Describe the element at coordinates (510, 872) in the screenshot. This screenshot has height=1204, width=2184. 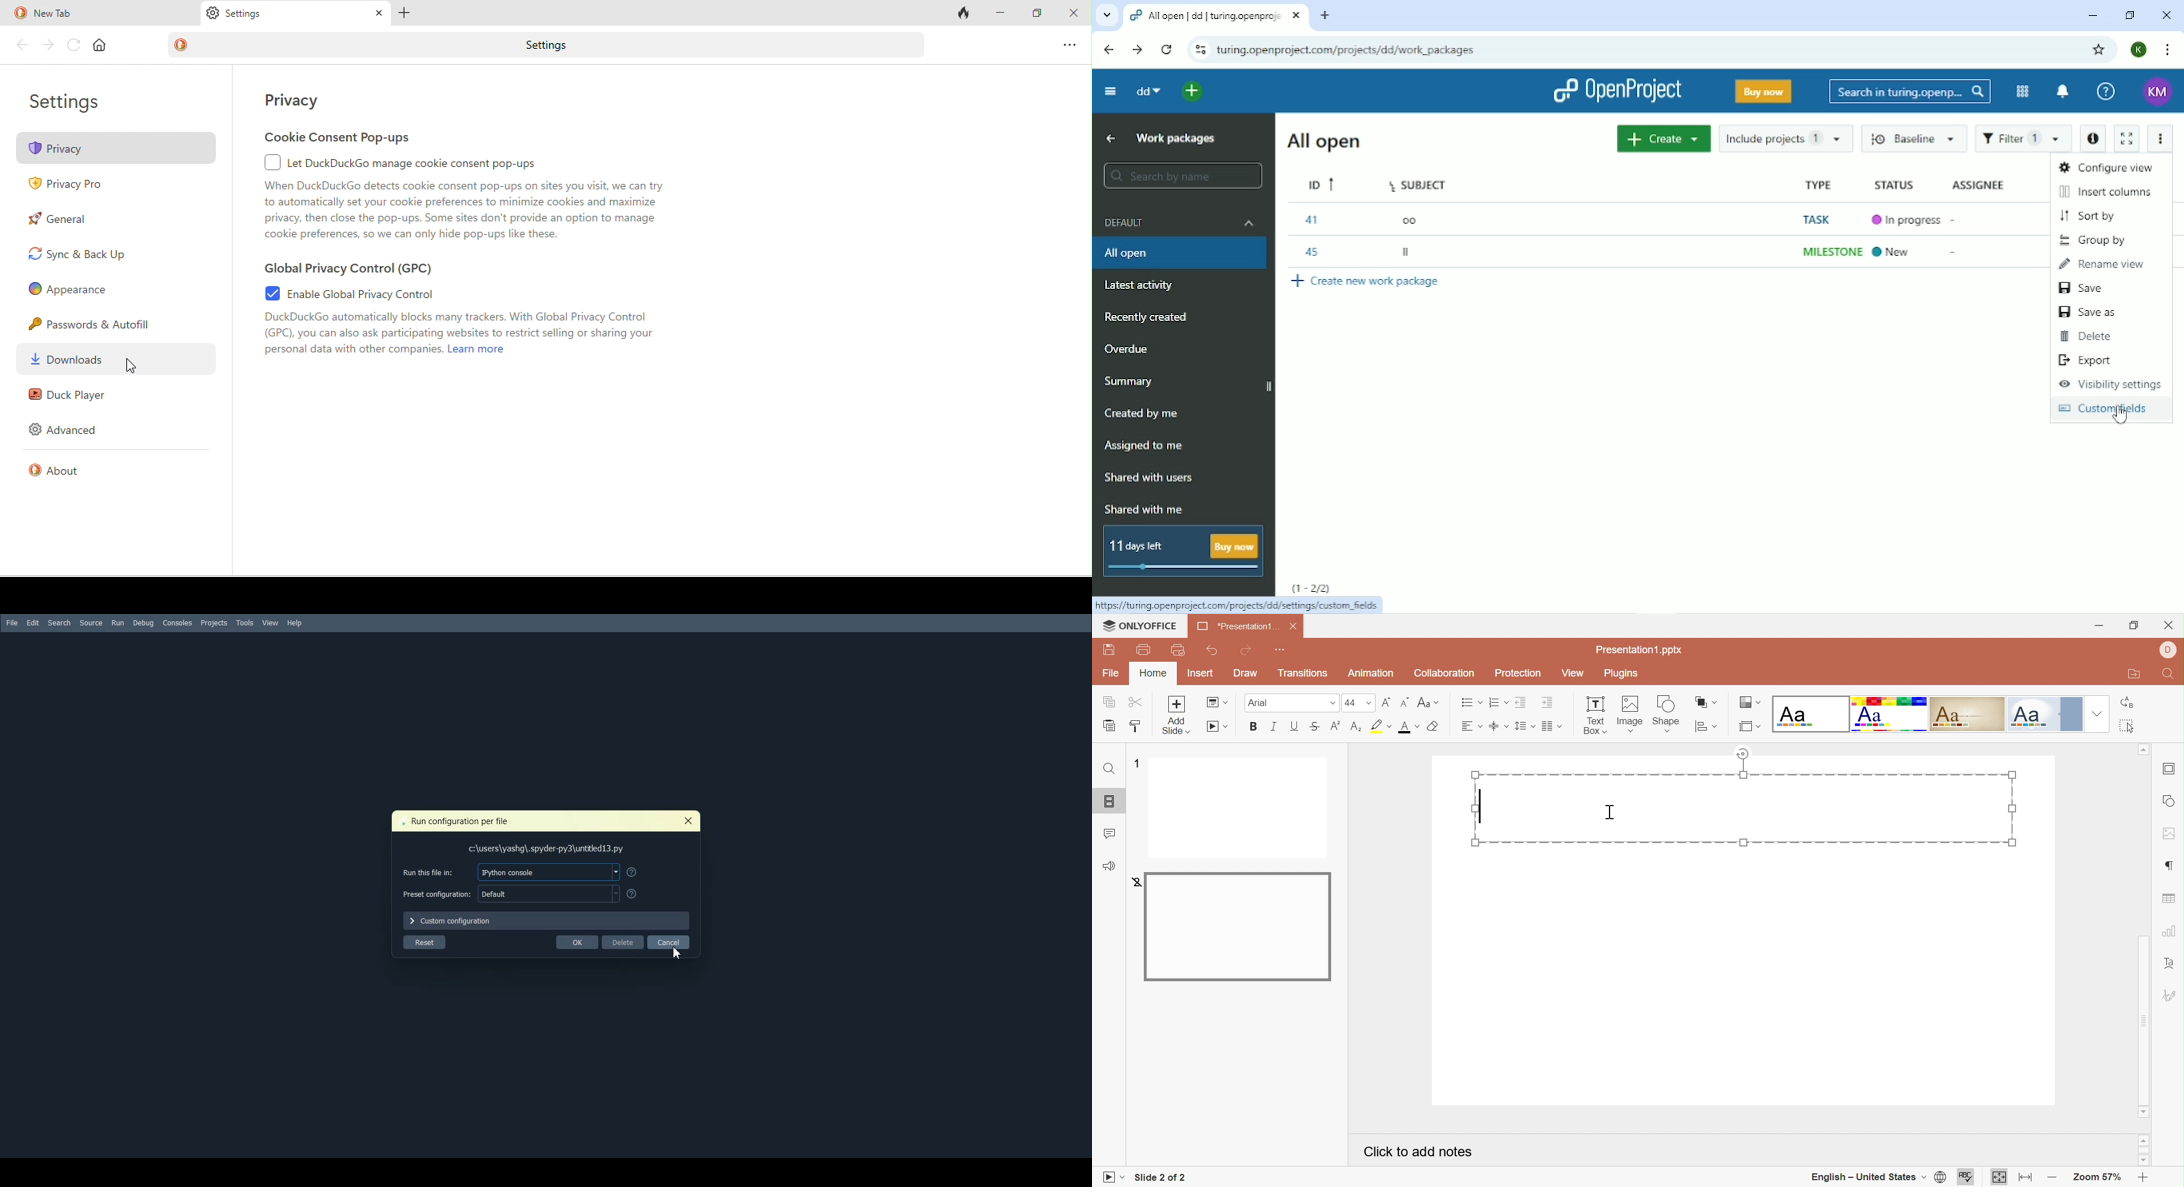
I see `Run this file in` at that location.